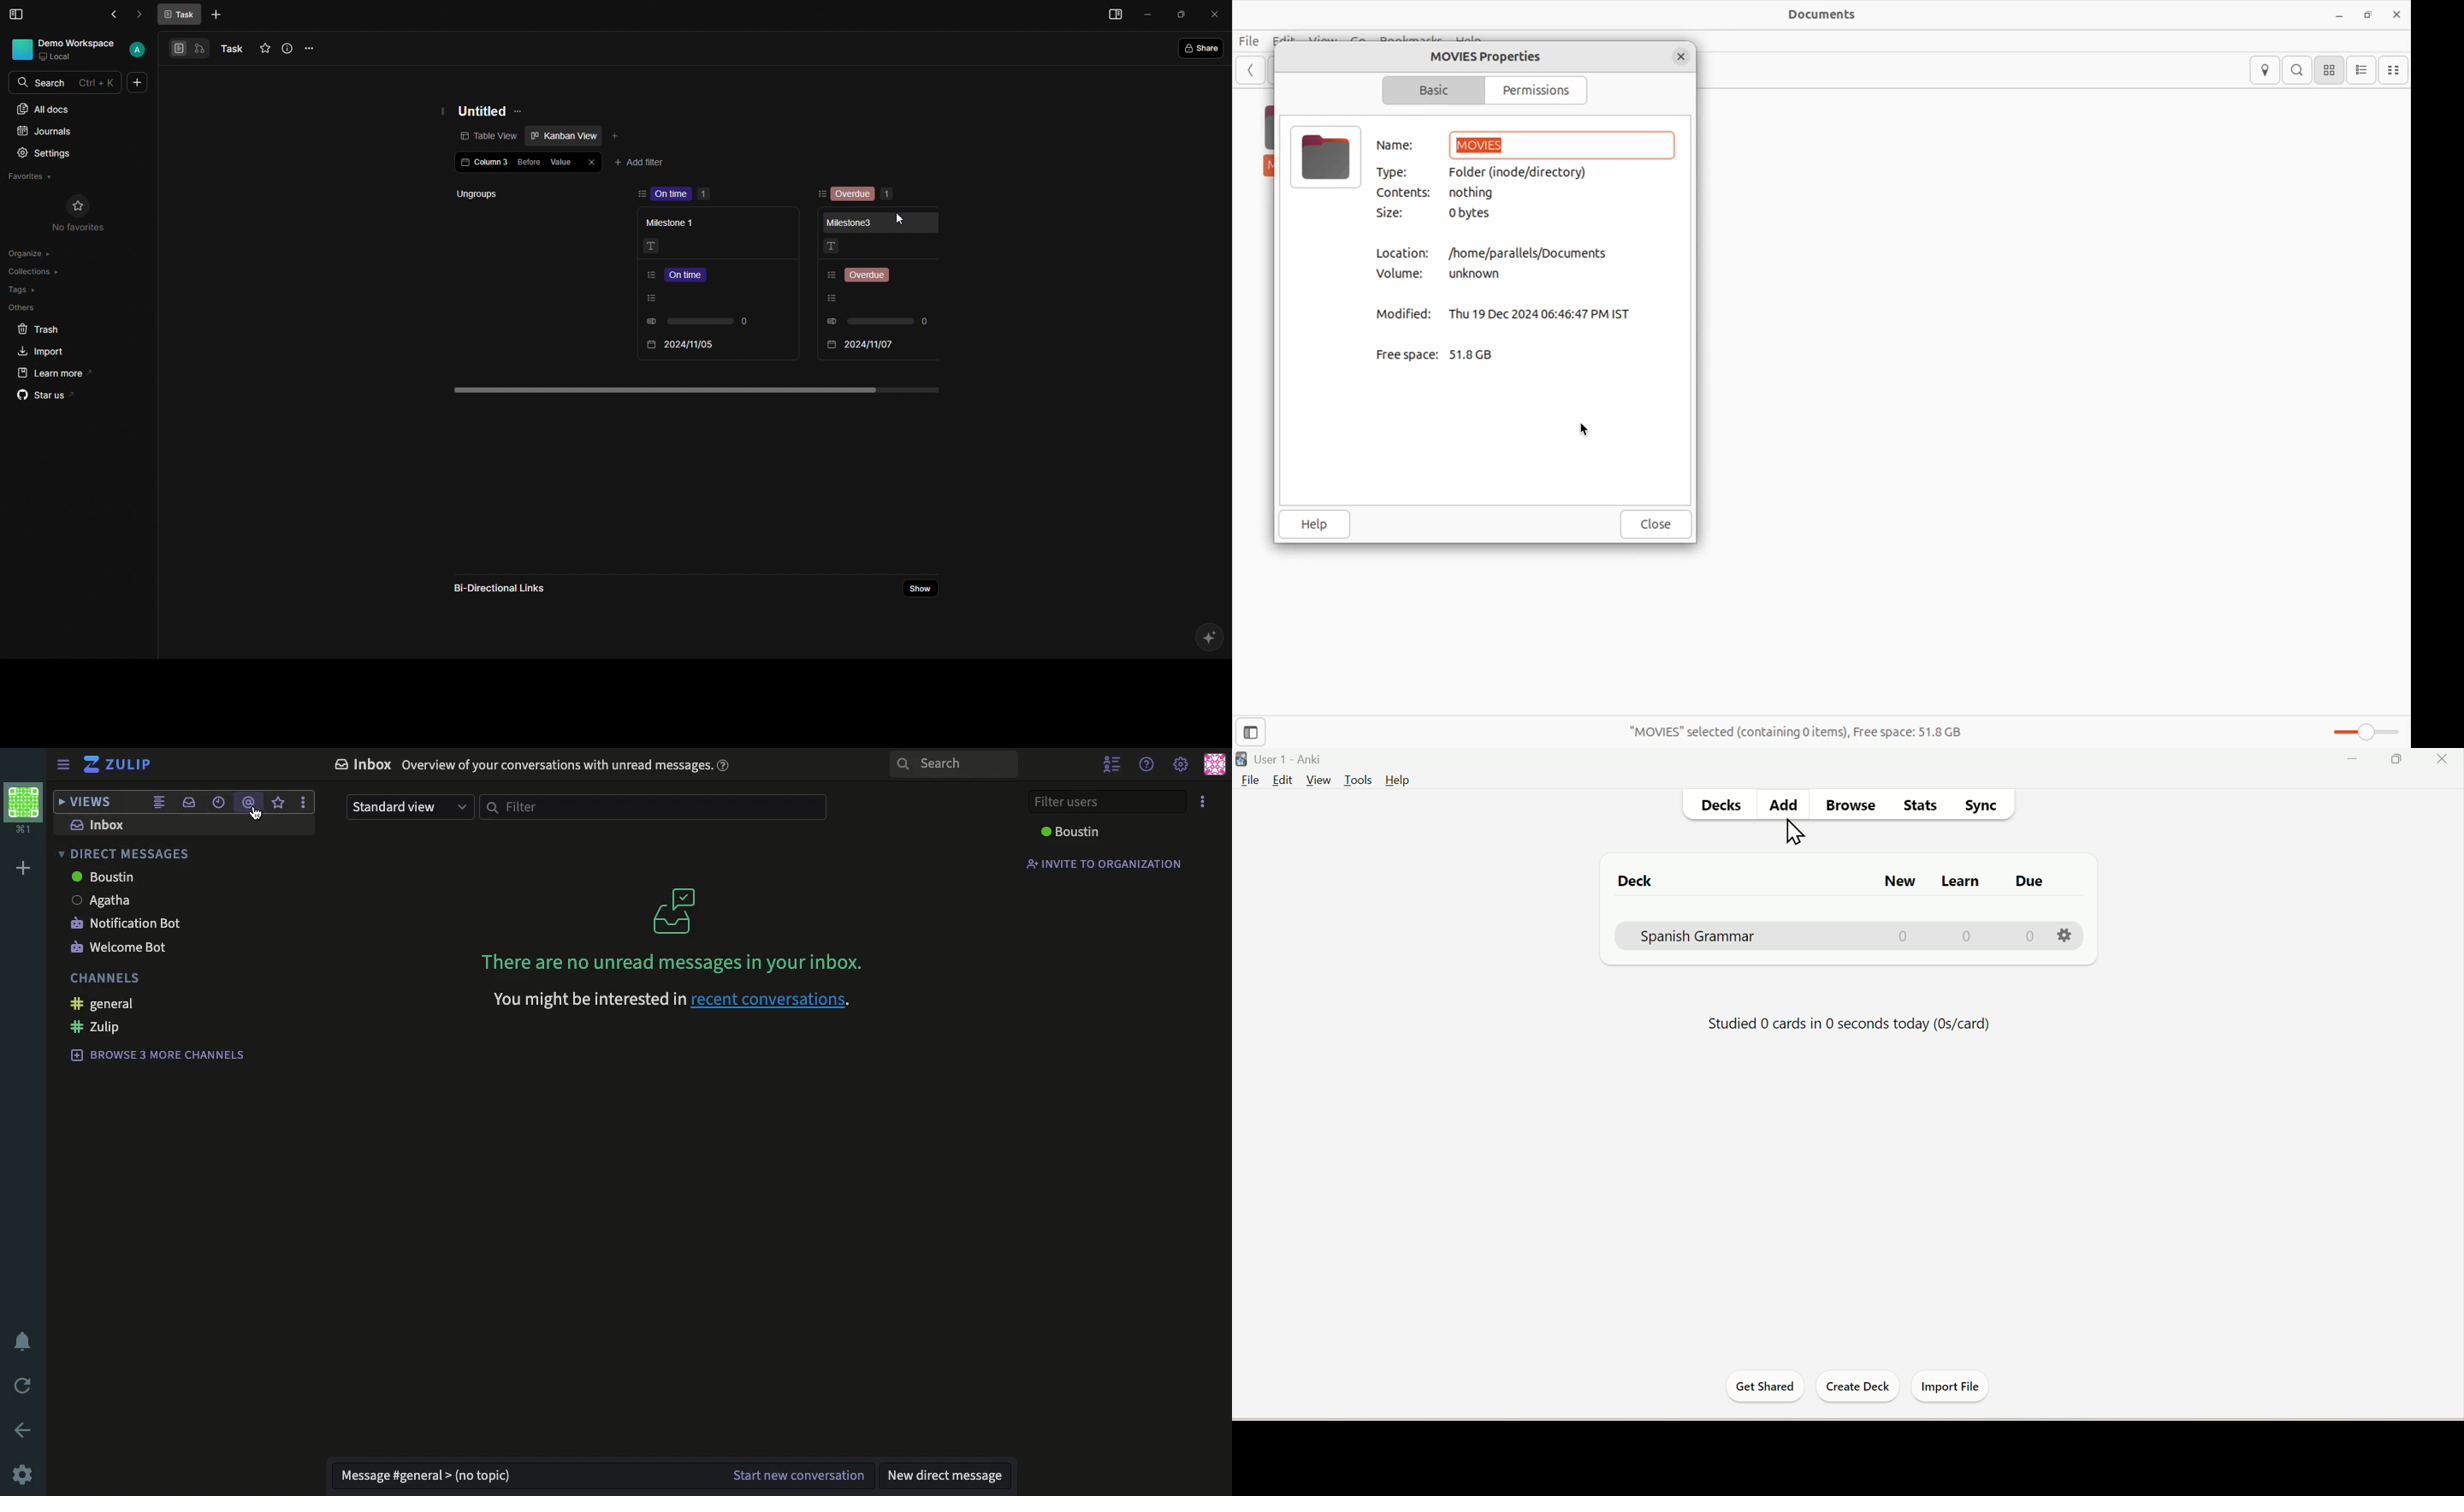 The width and height of the screenshot is (2464, 1512). Describe the element at coordinates (1251, 783) in the screenshot. I see `` at that location.